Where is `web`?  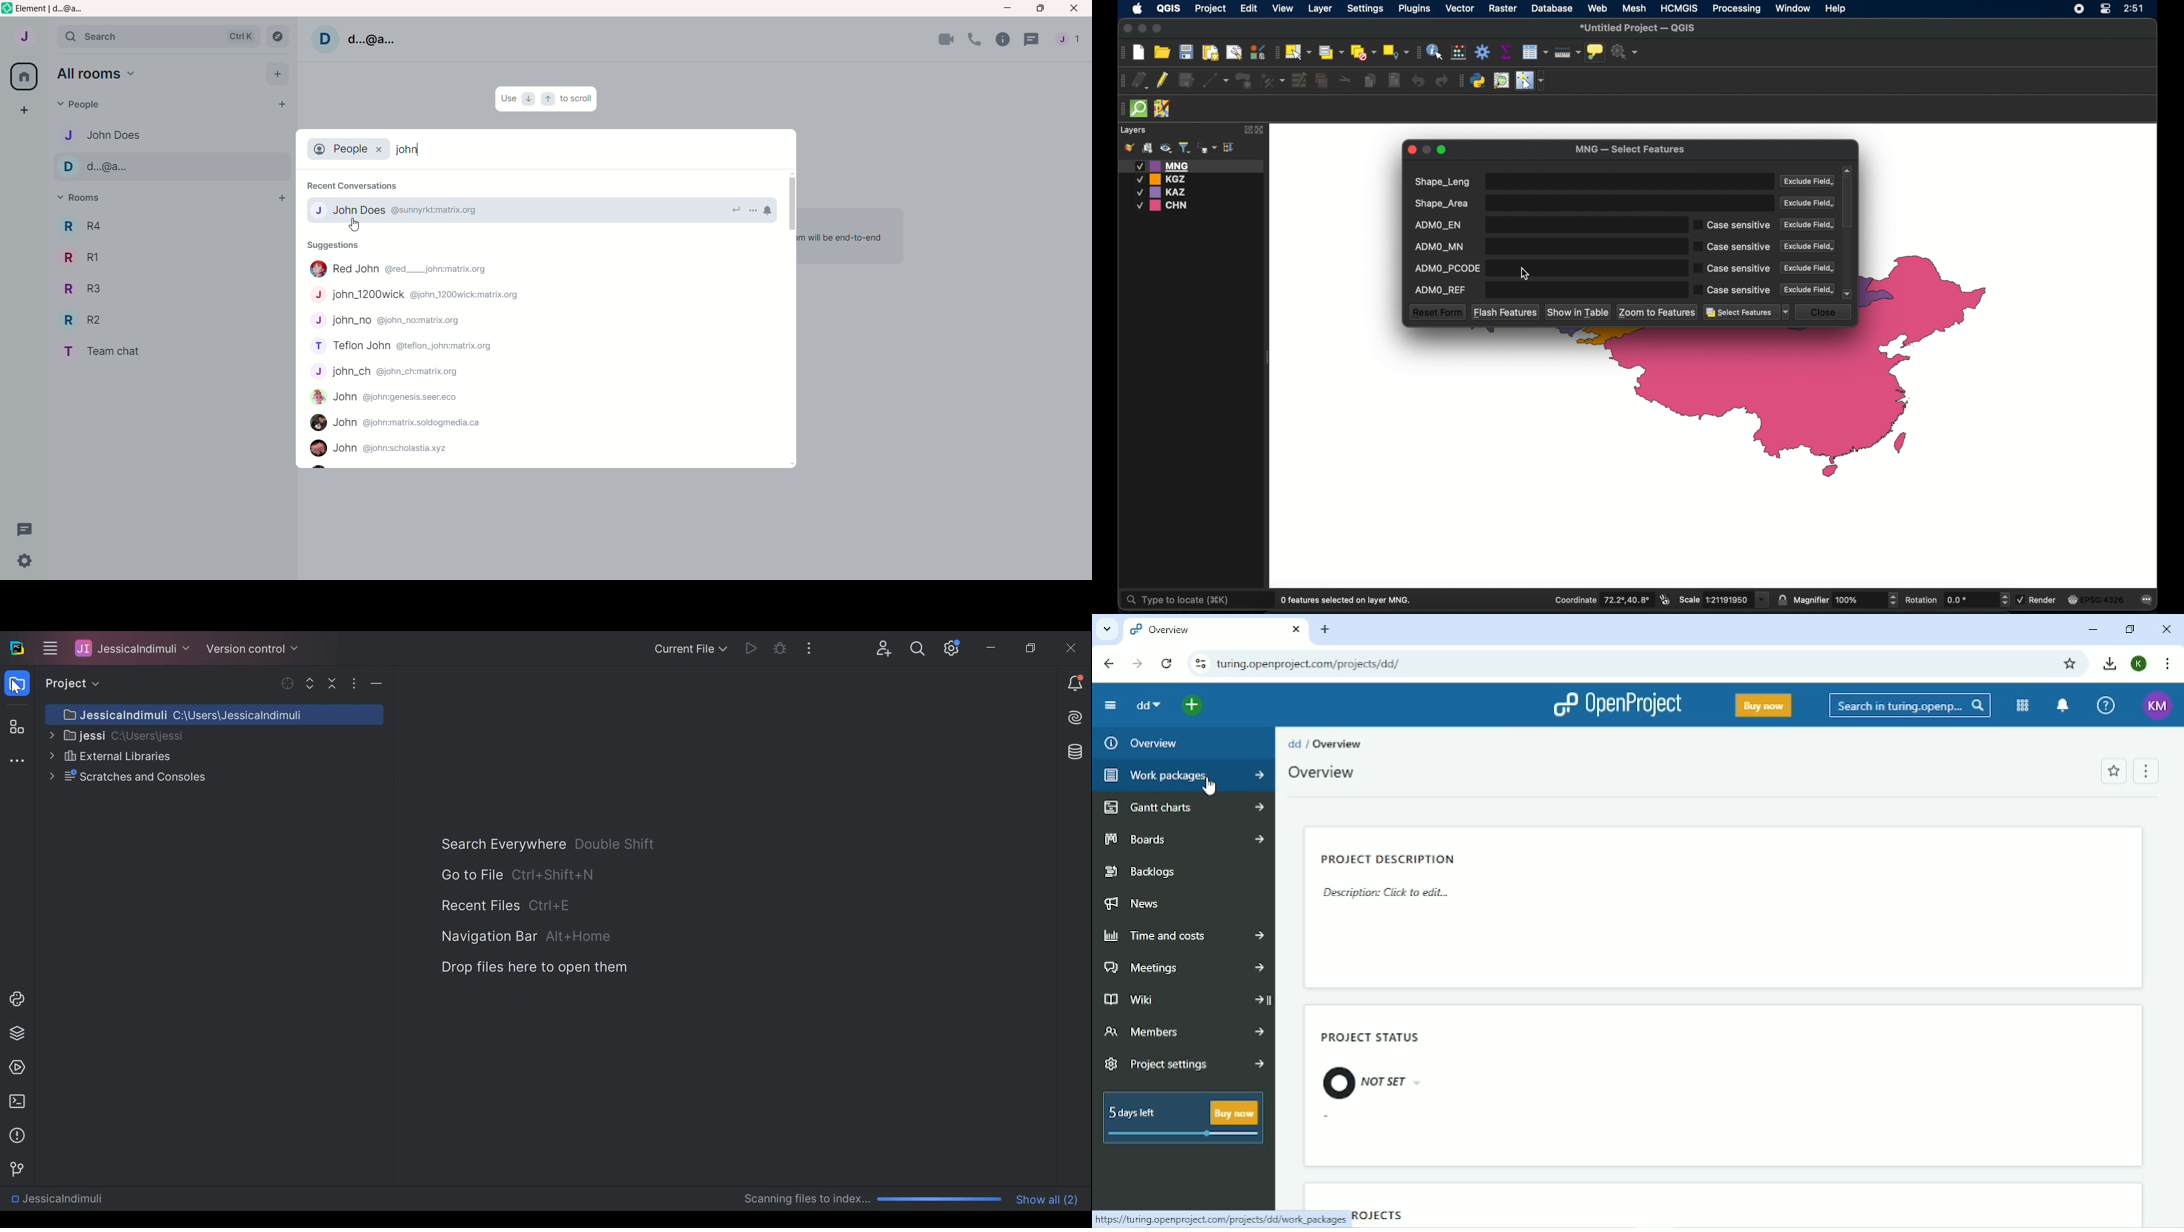 web is located at coordinates (1598, 8).